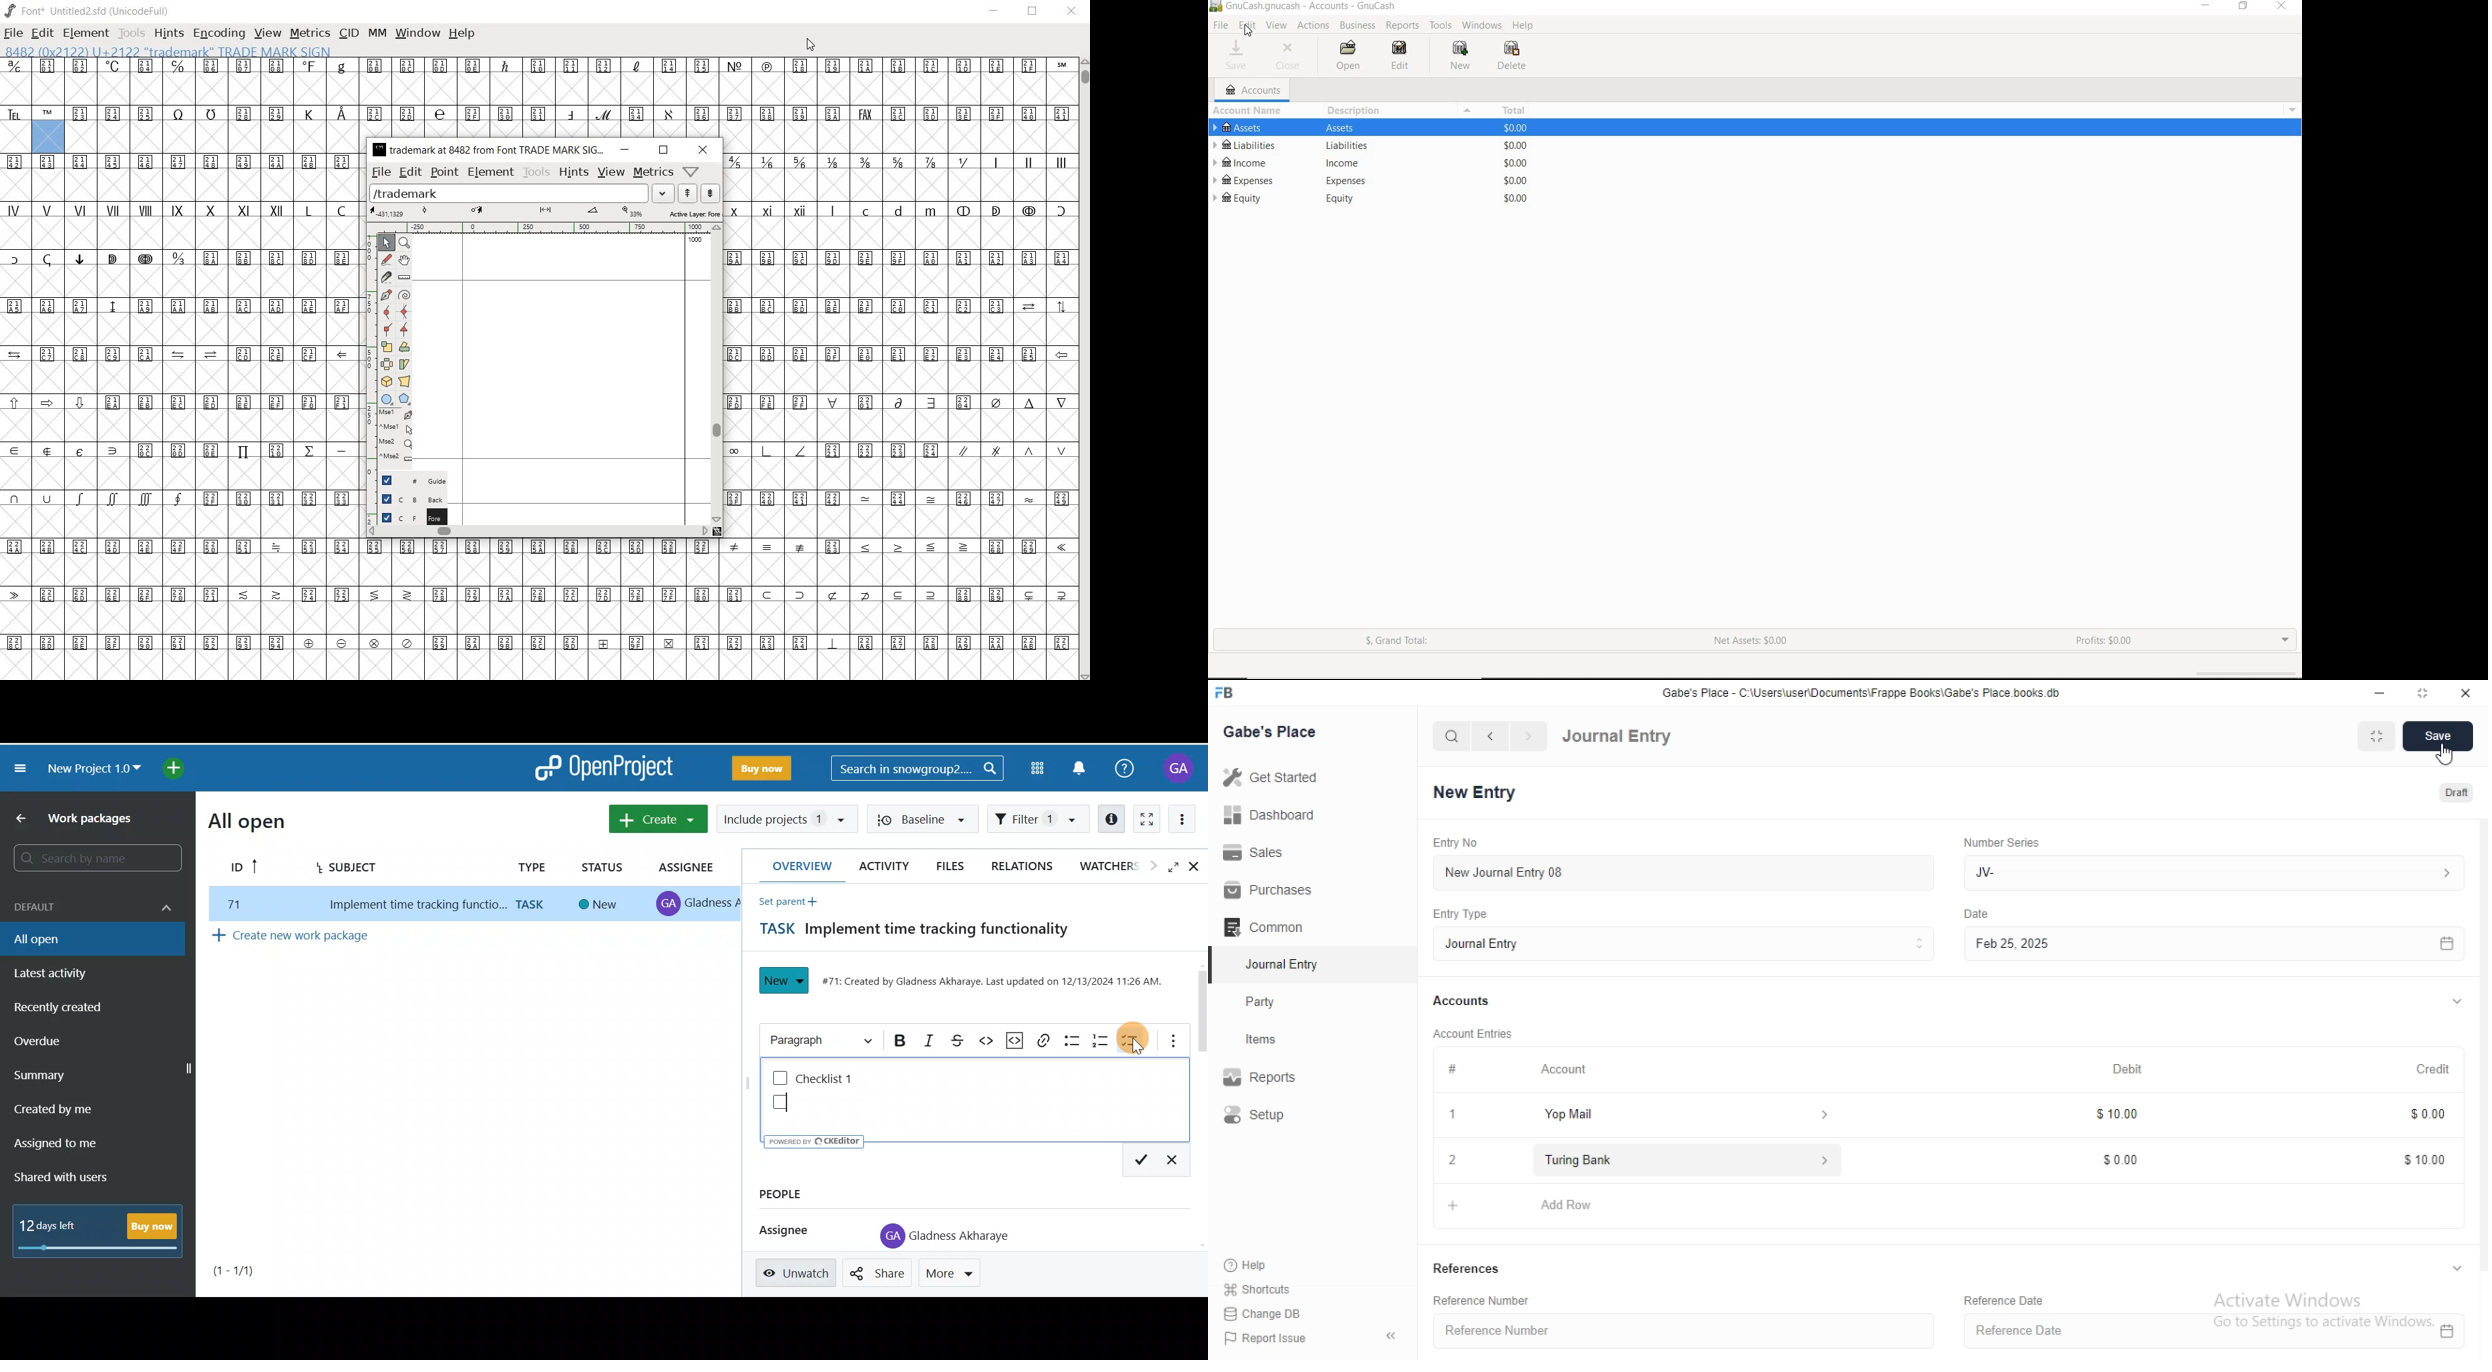 Image resolution: width=2492 pixels, height=1372 pixels. I want to click on profile icon, so click(885, 1237).